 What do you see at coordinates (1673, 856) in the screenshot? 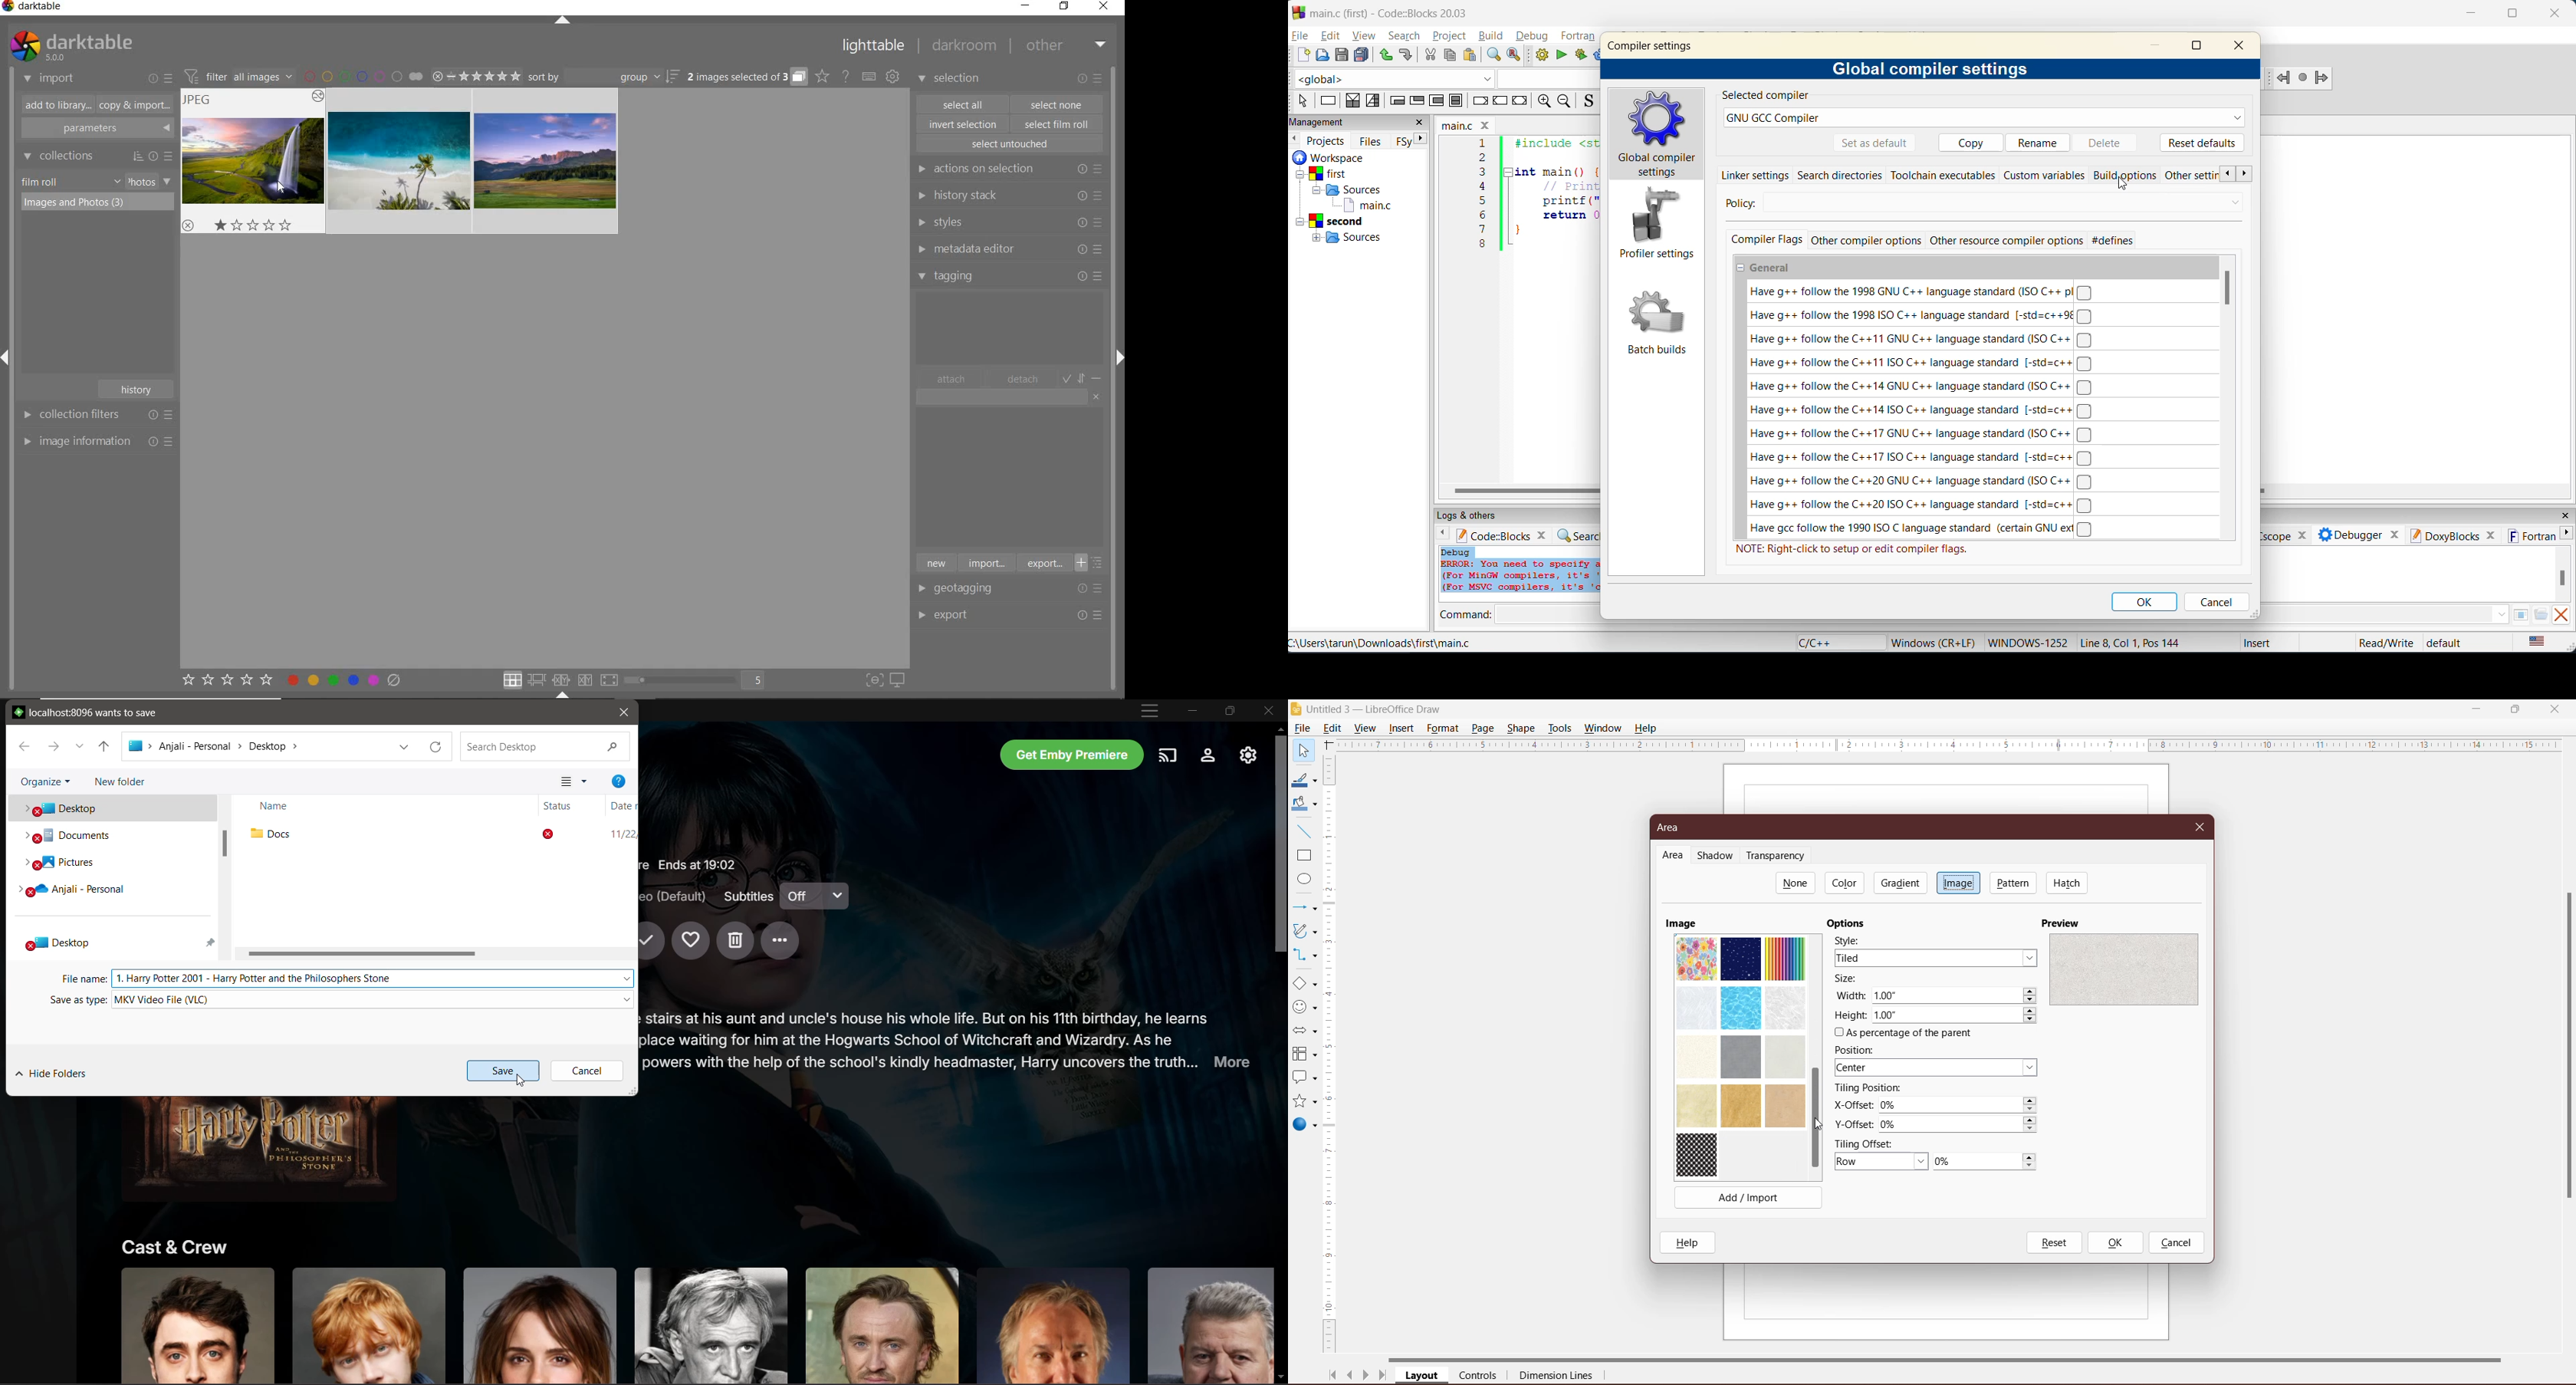
I see `Area` at bounding box center [1673, 856].